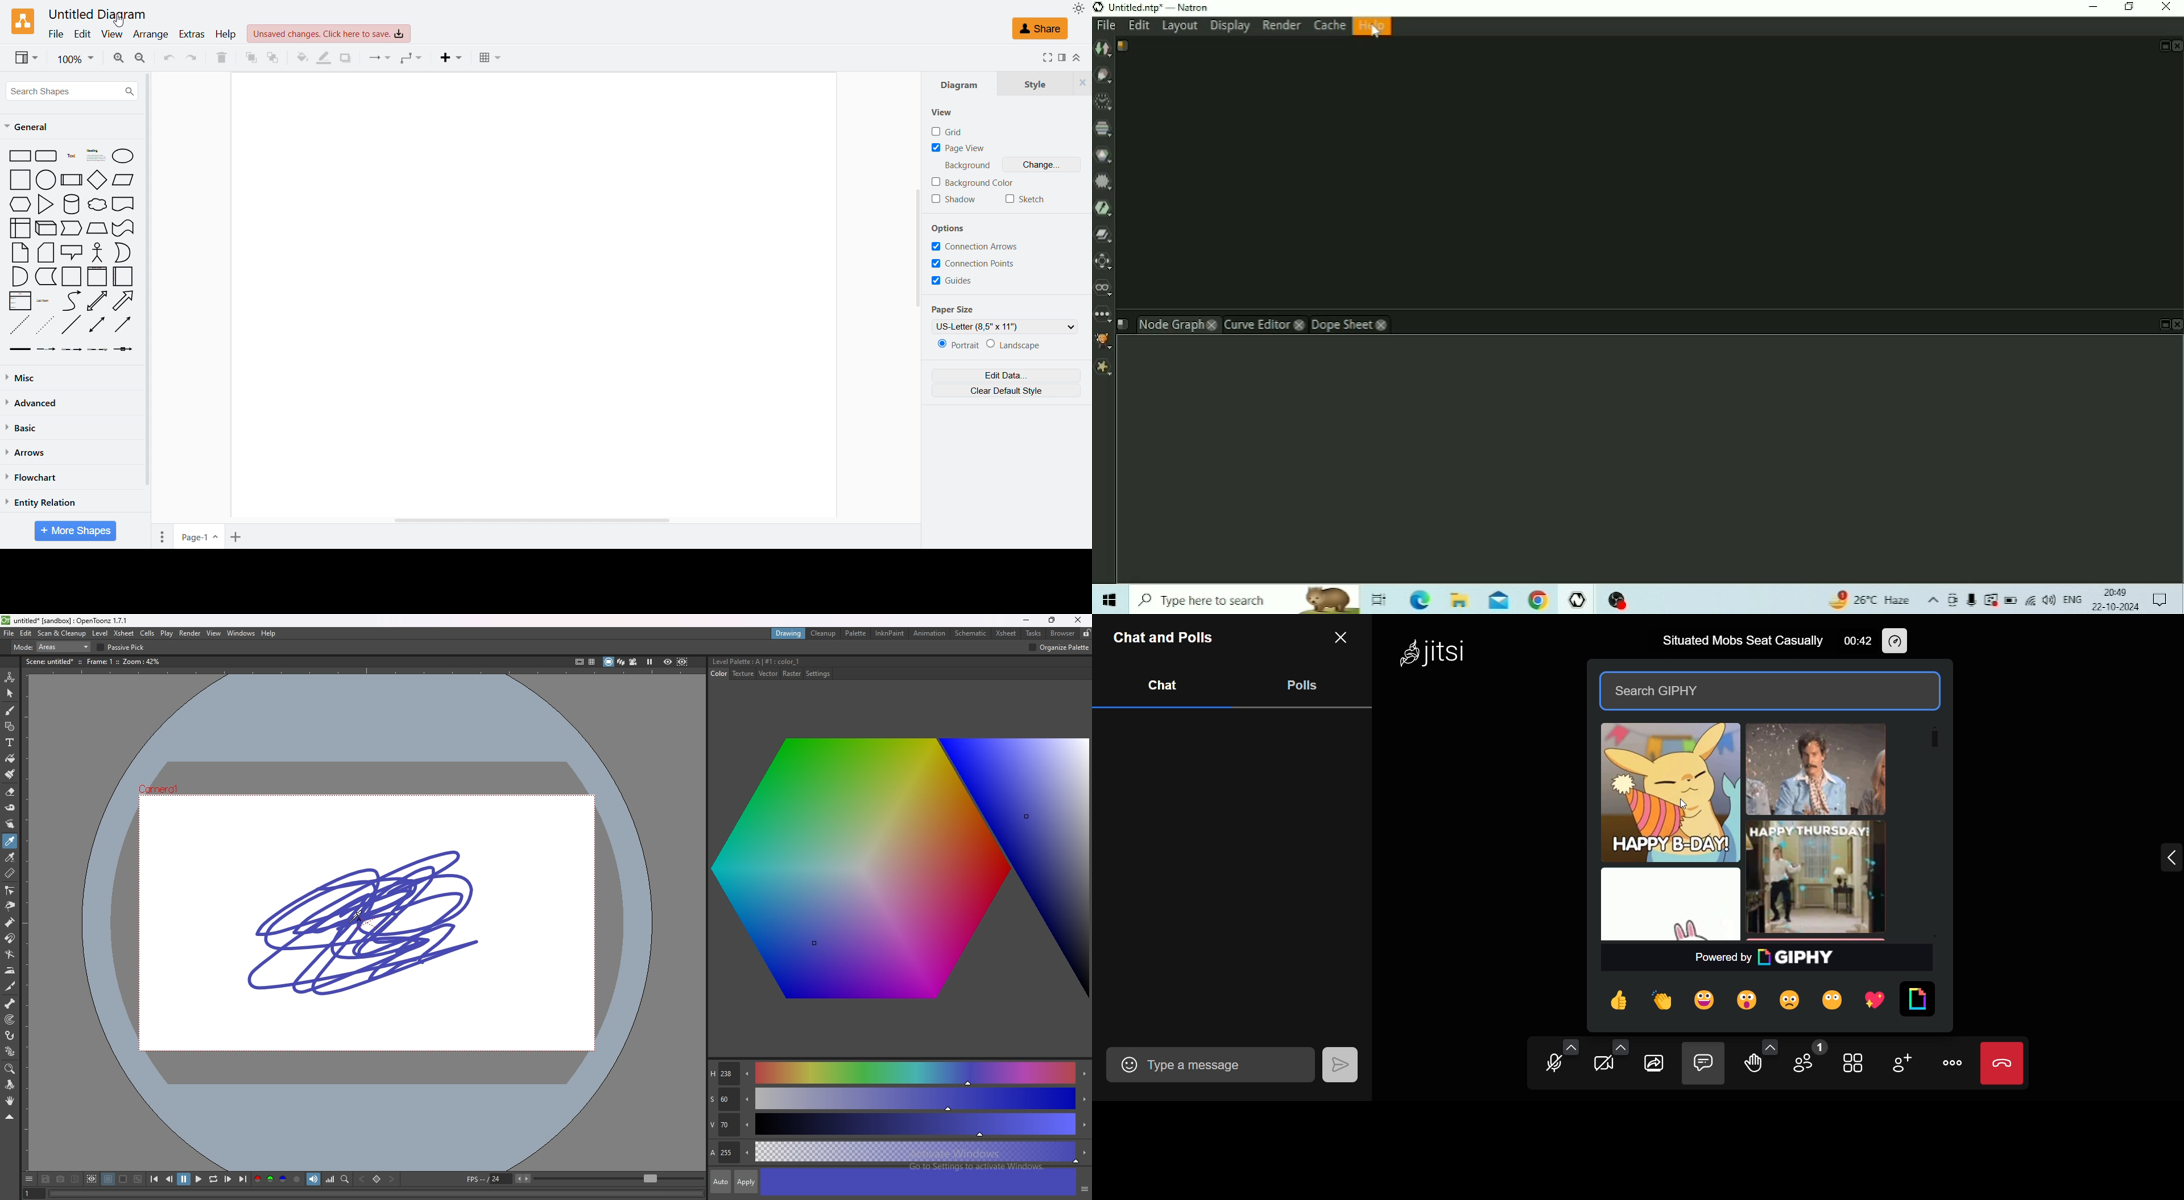 Image resolution: width=2184 pixels, height=1204 pixels. What do you see at coordinates (56, 35) in the screenshot?
I see `File ` at bounding box center [56, 35].